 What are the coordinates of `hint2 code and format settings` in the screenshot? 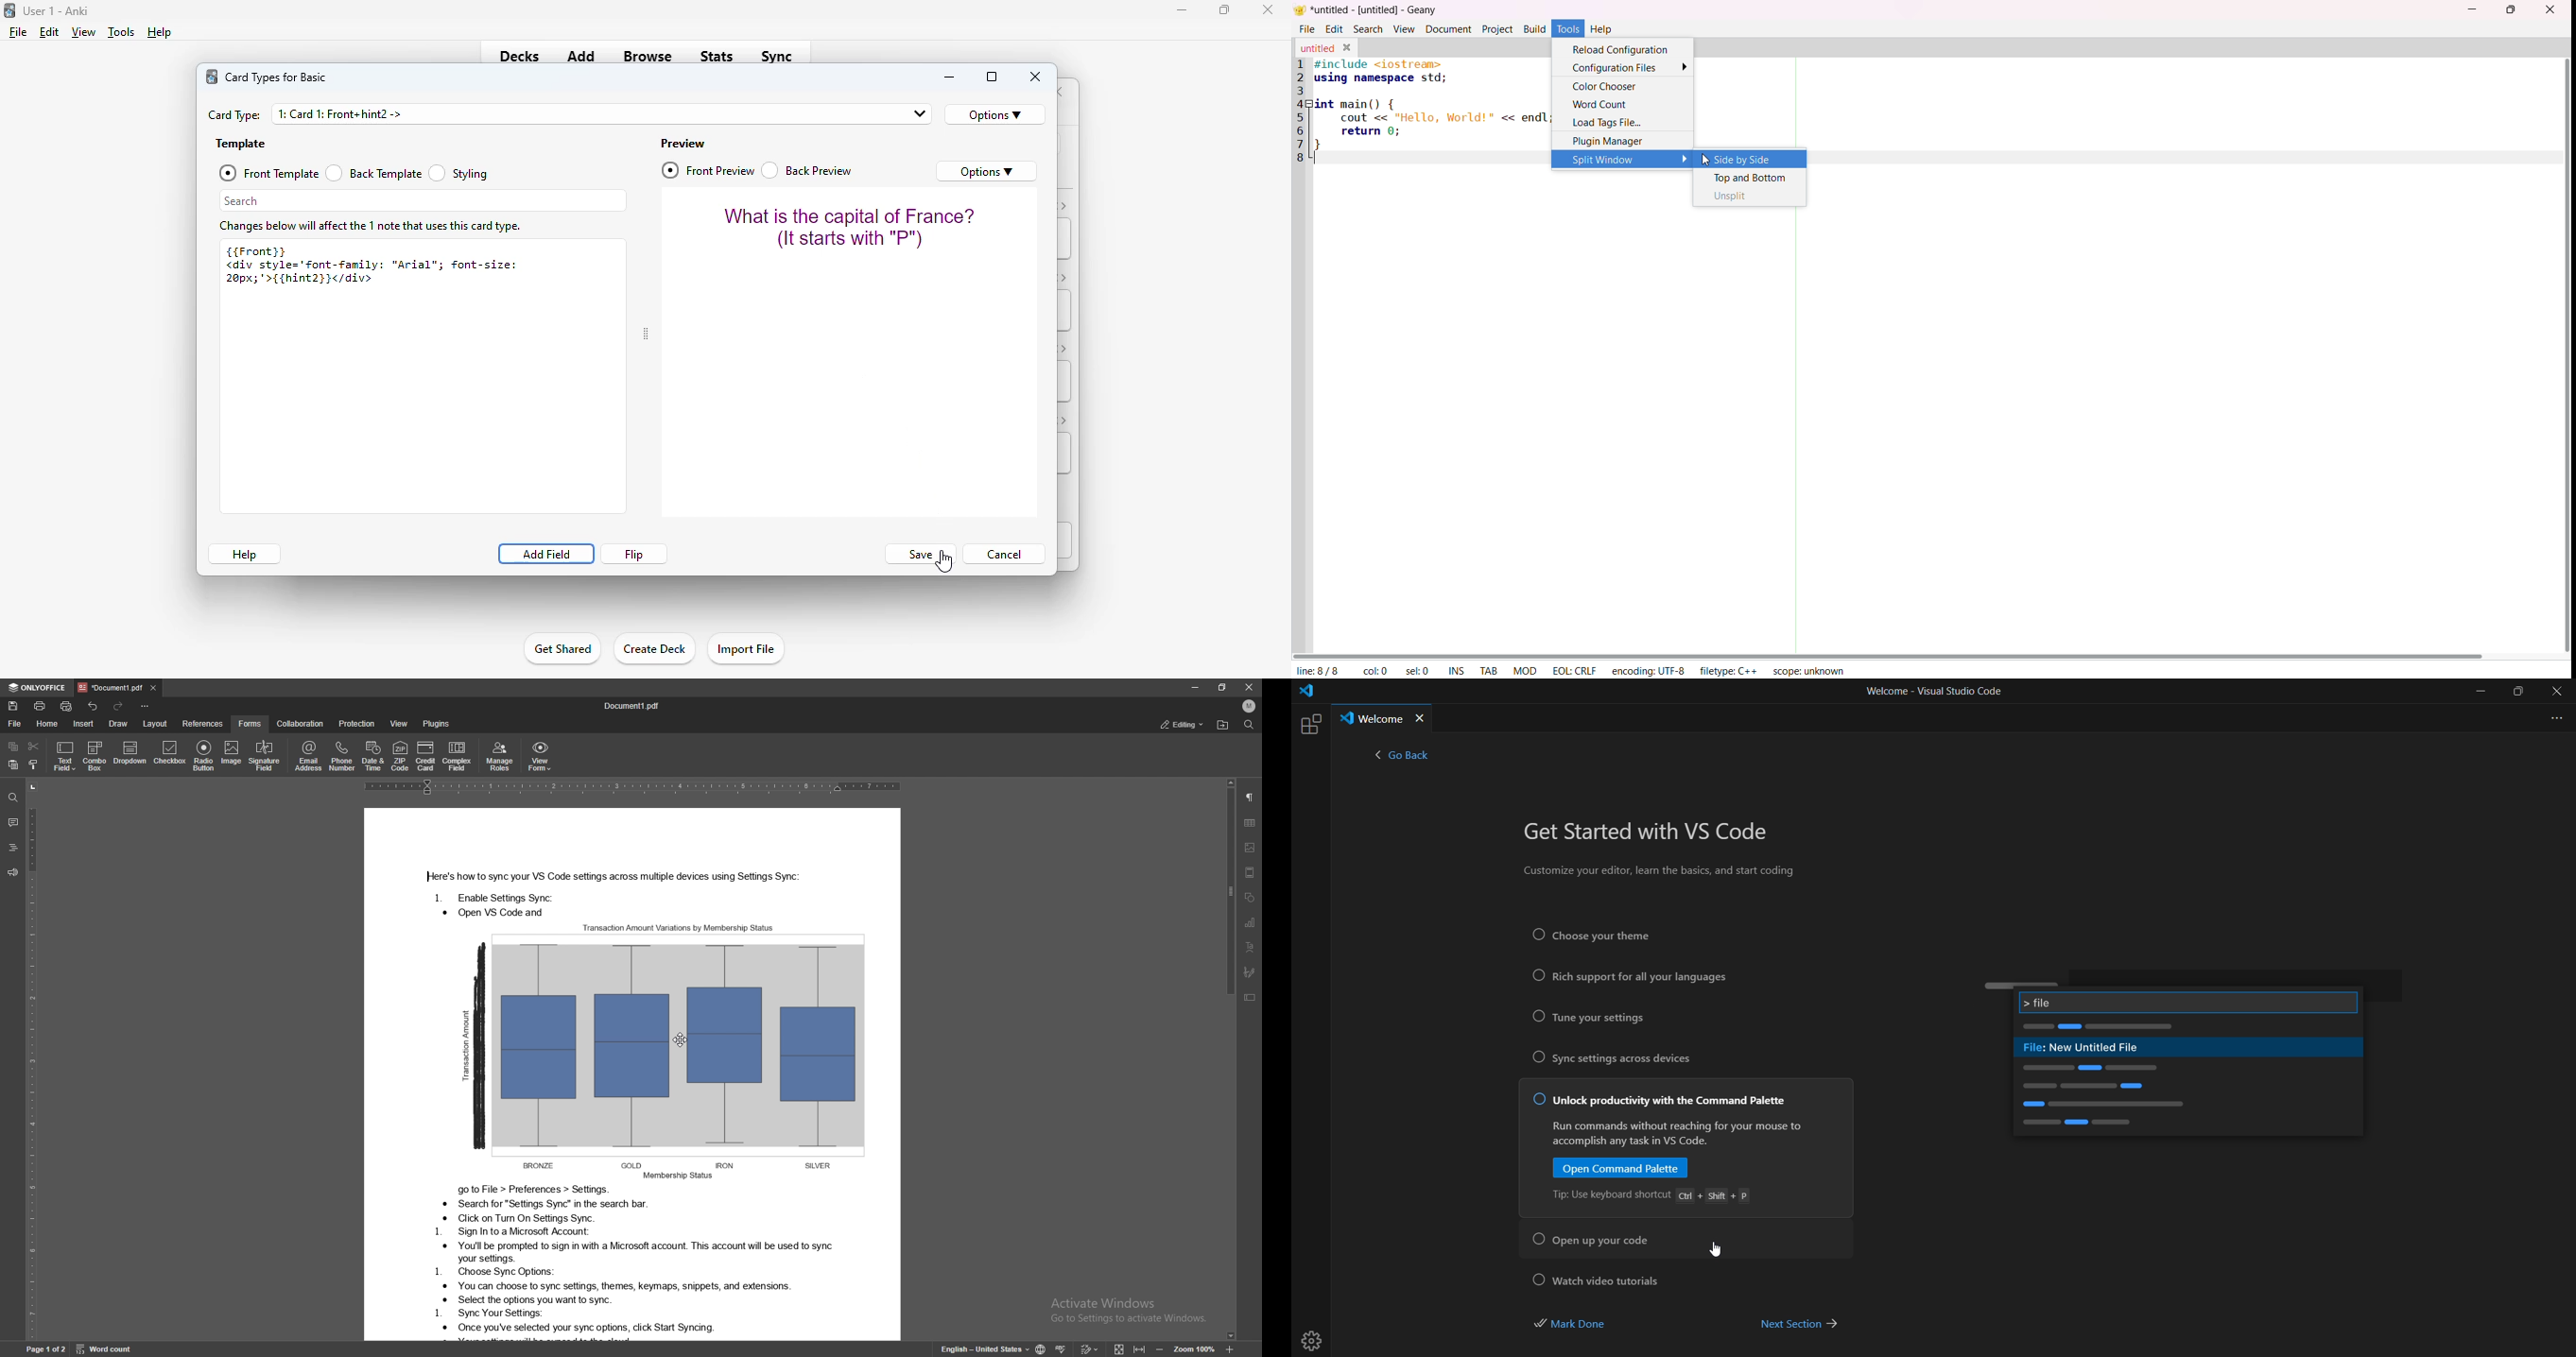 It's located at (372, 272).